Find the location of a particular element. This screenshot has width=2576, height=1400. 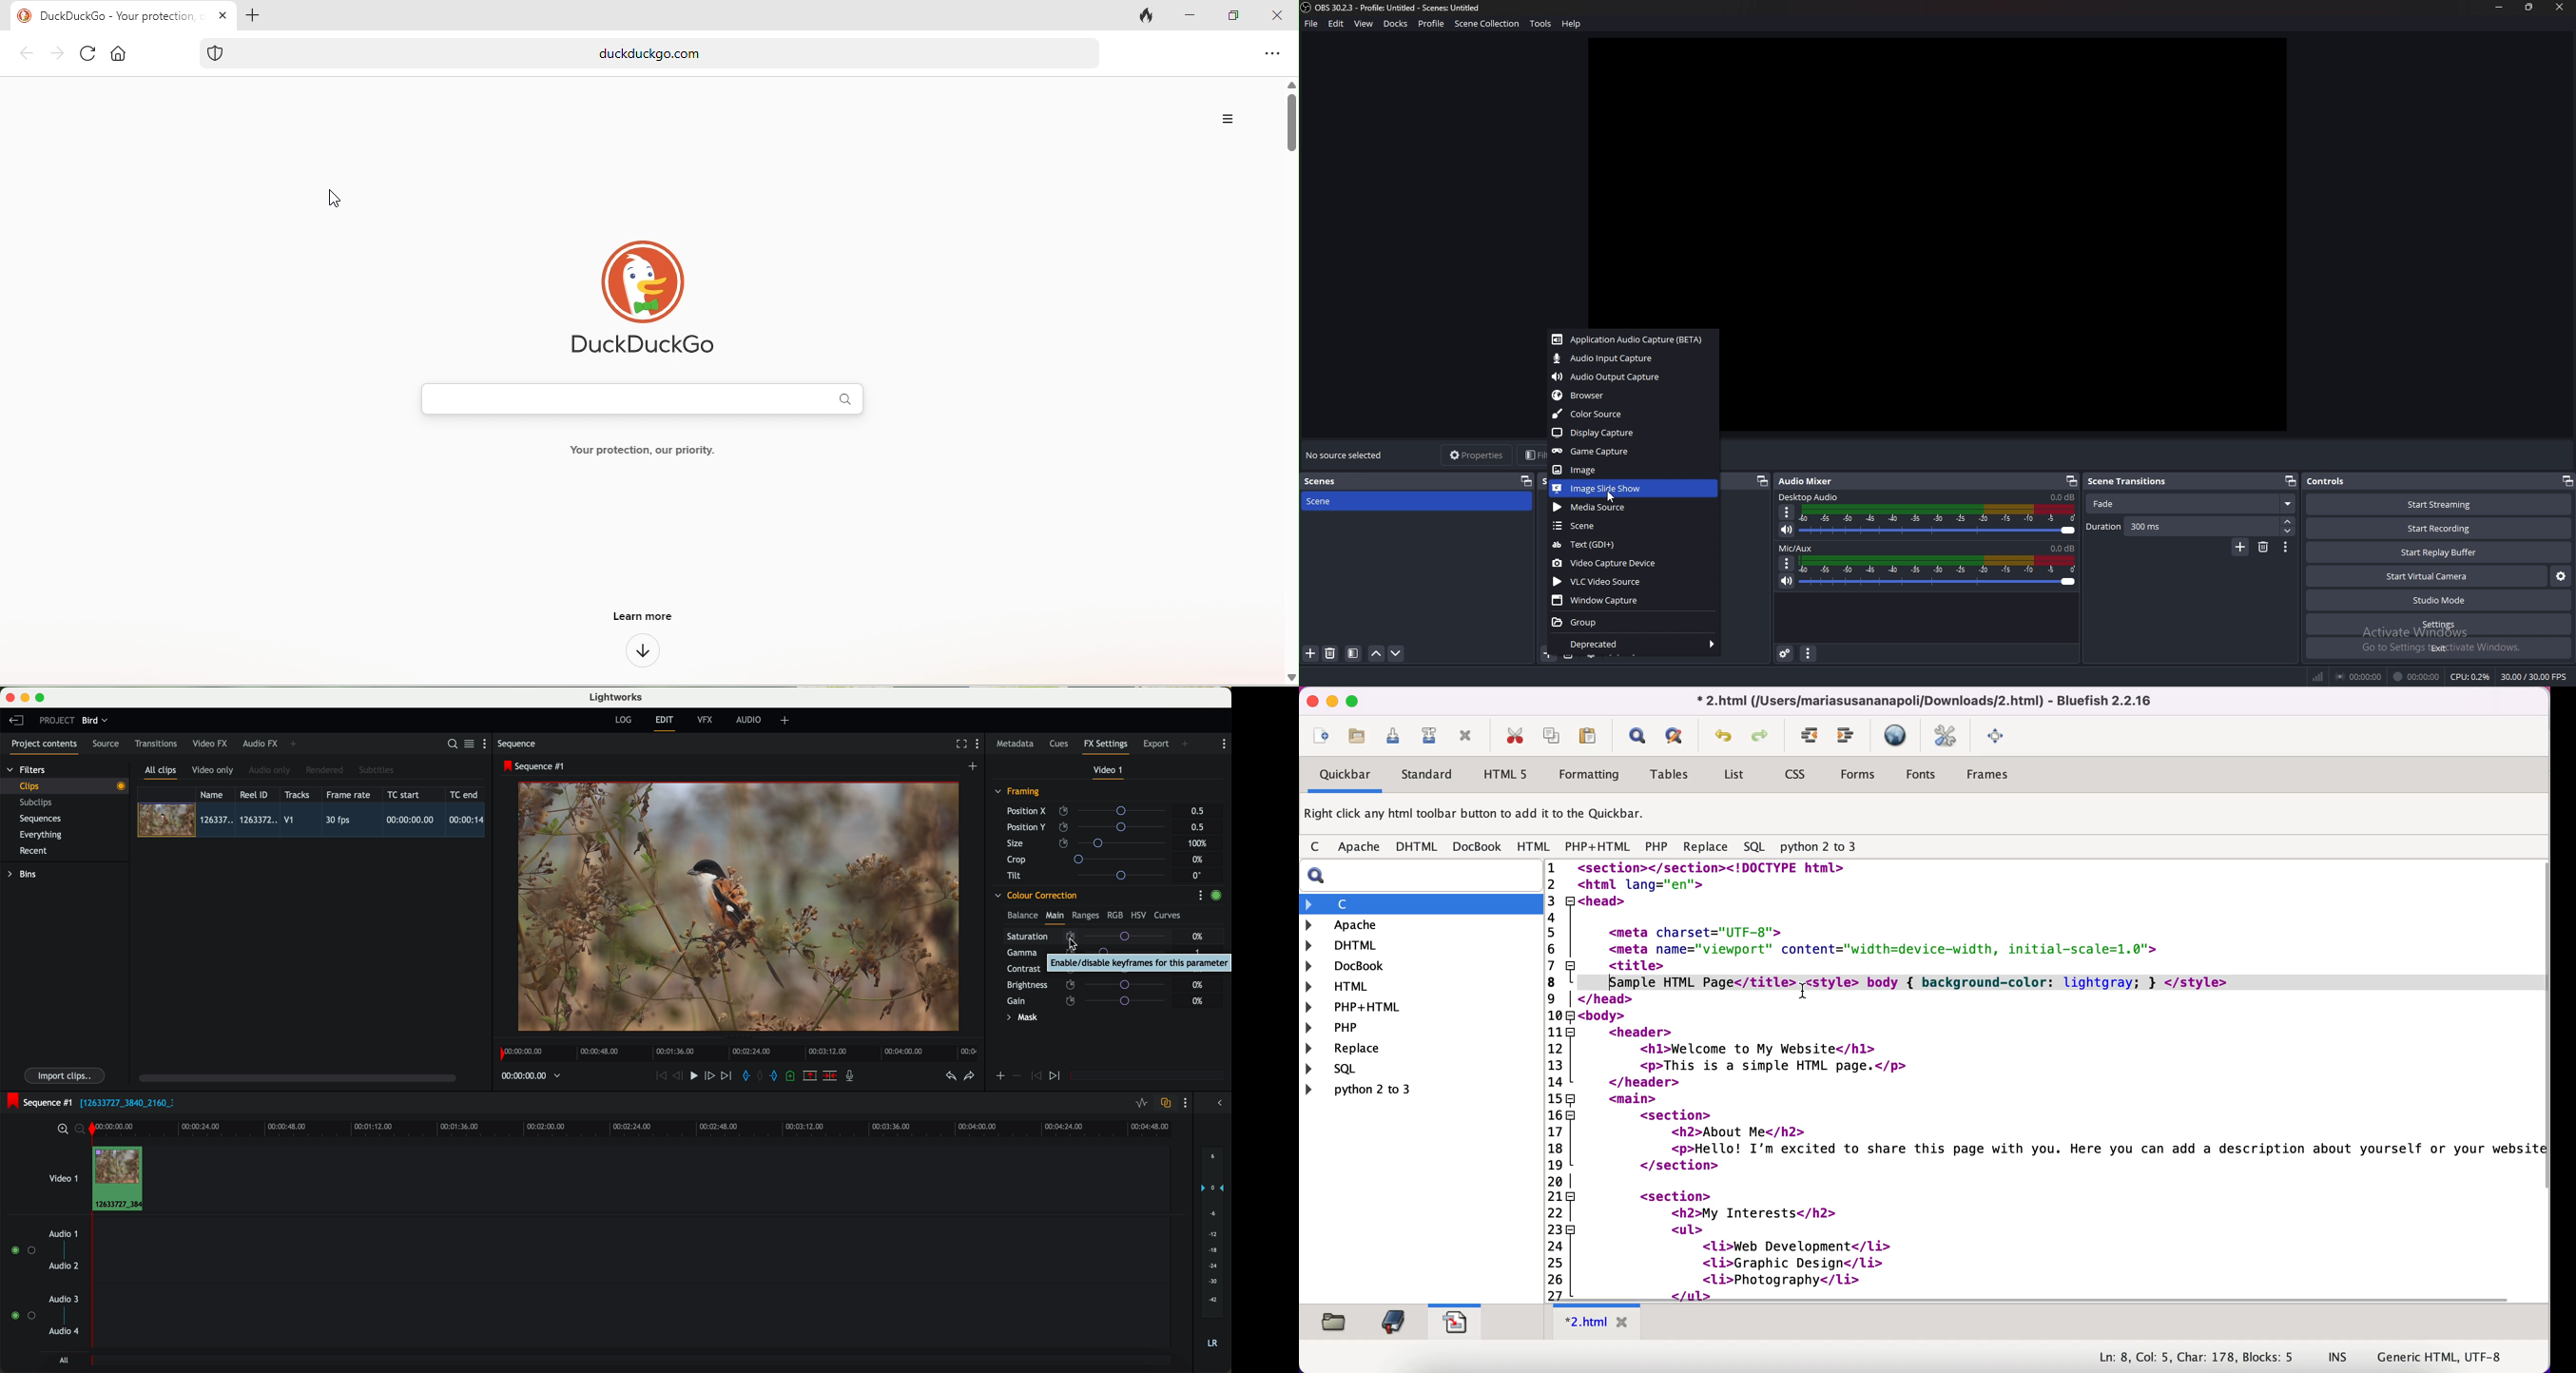

import clips is located at coordinates (66, 1075).